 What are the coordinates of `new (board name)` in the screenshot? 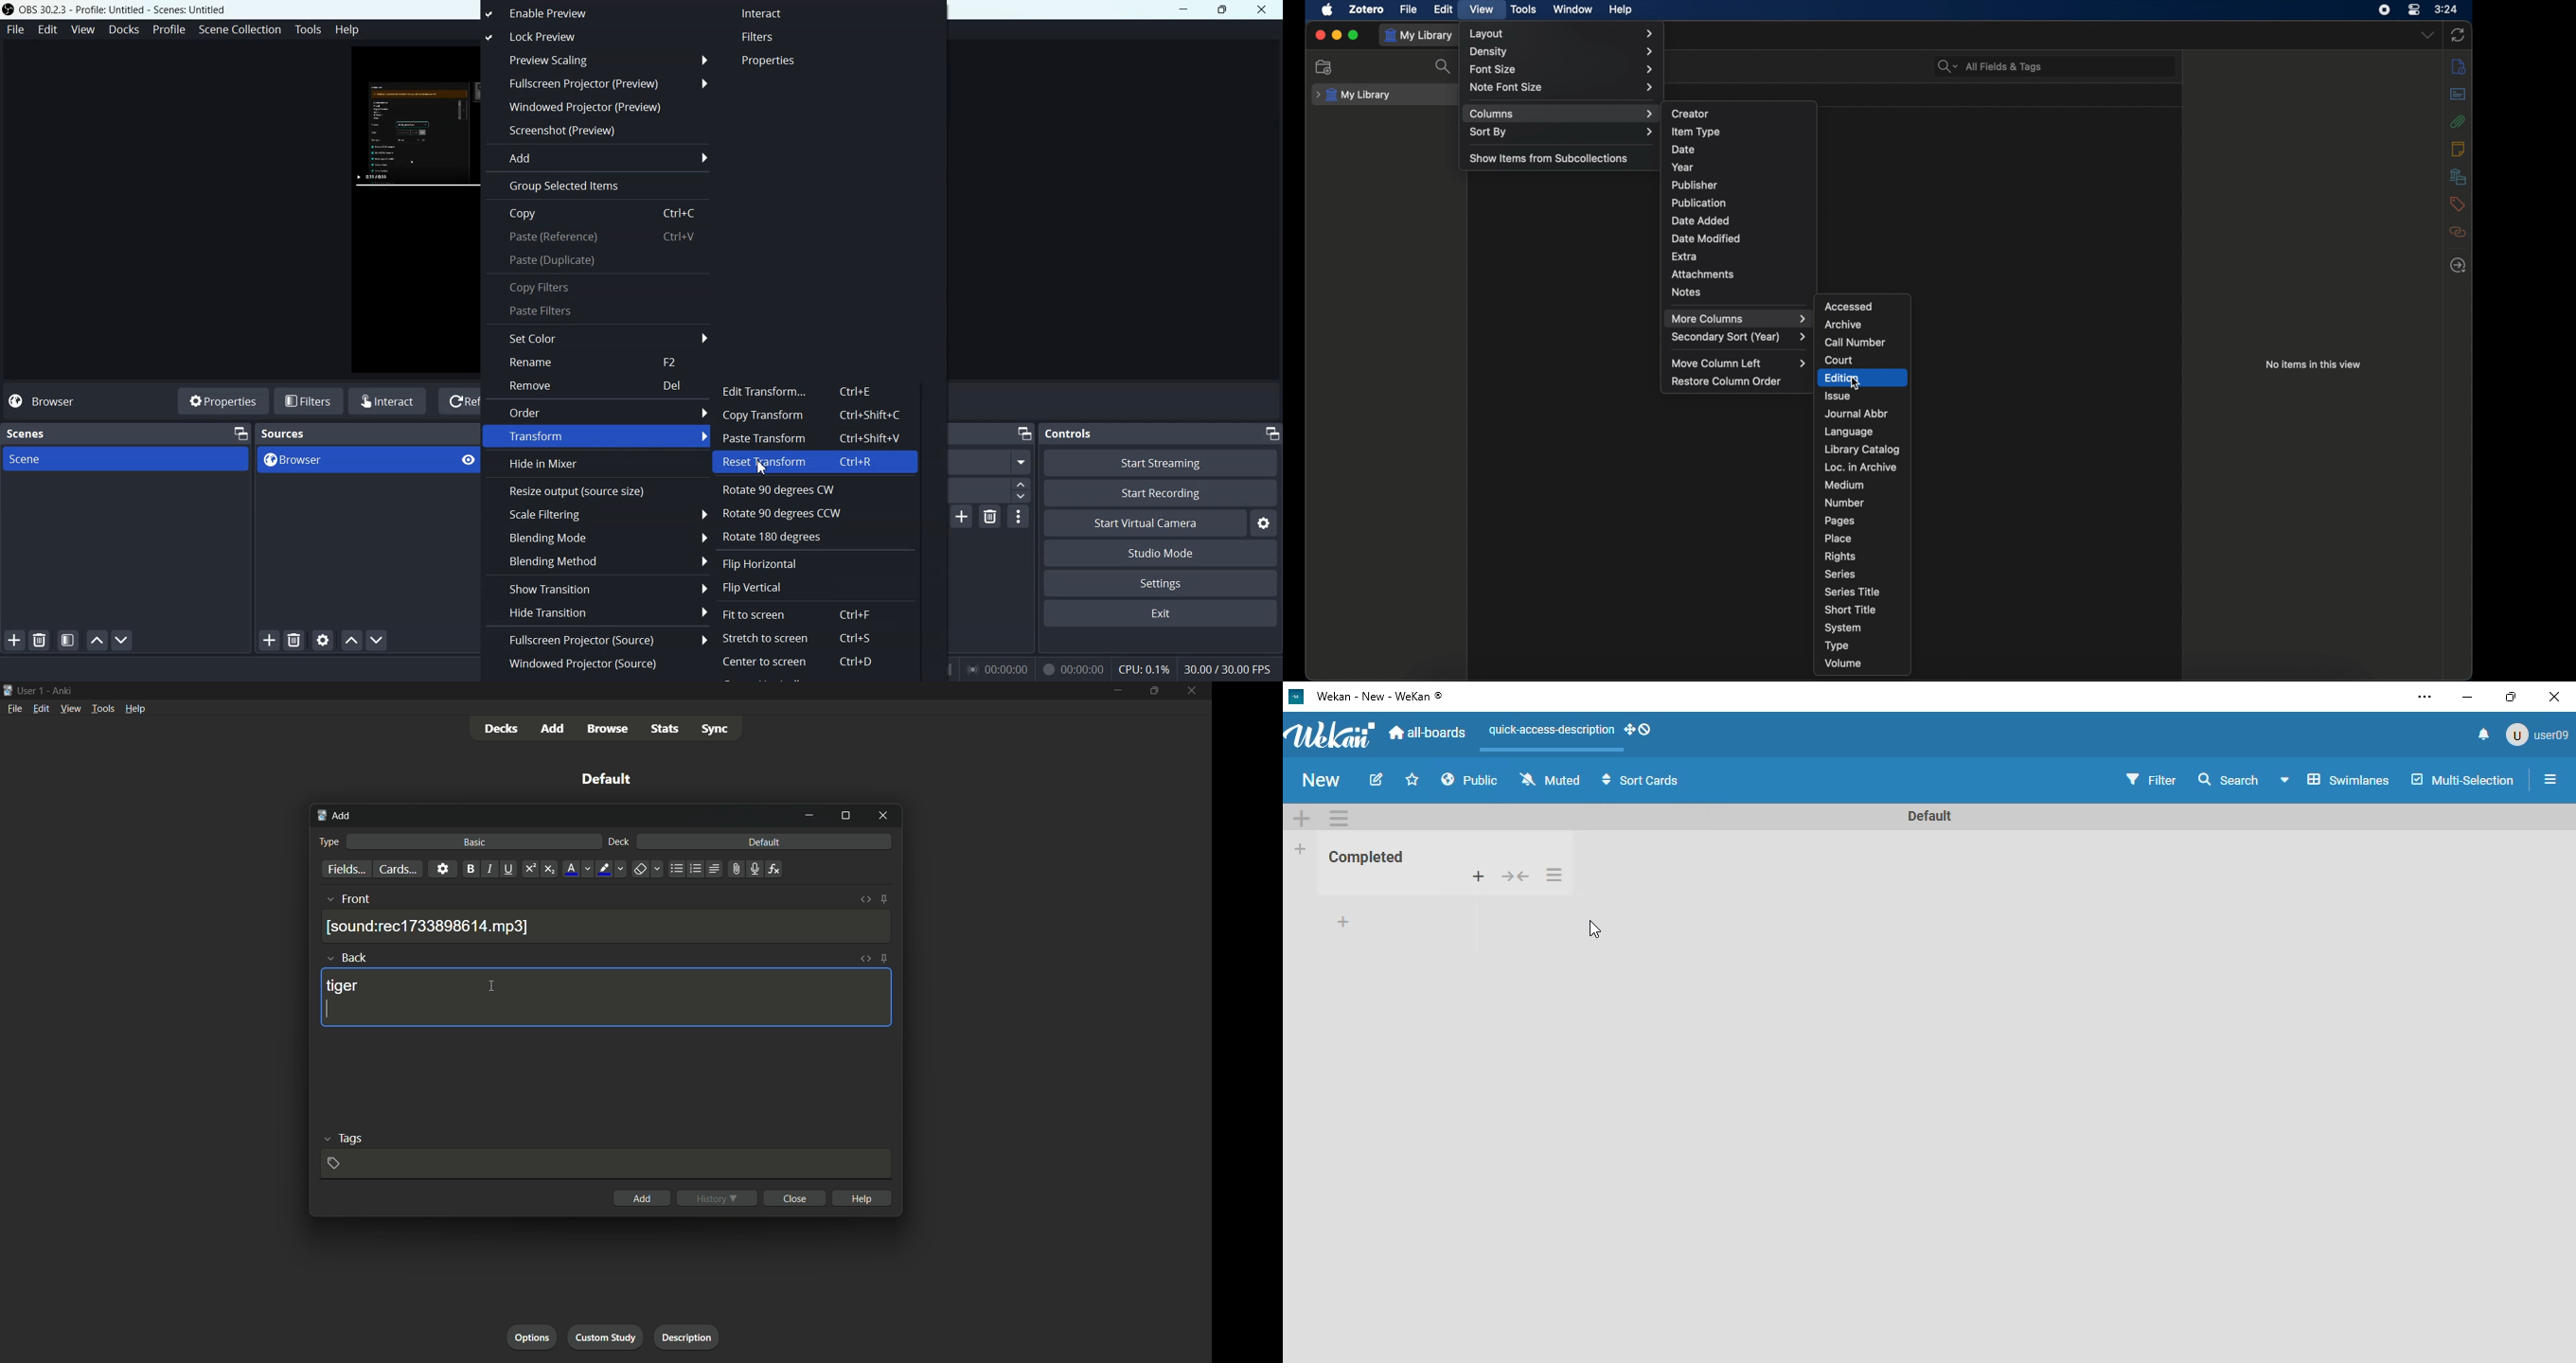 It's located at (1322, 780).